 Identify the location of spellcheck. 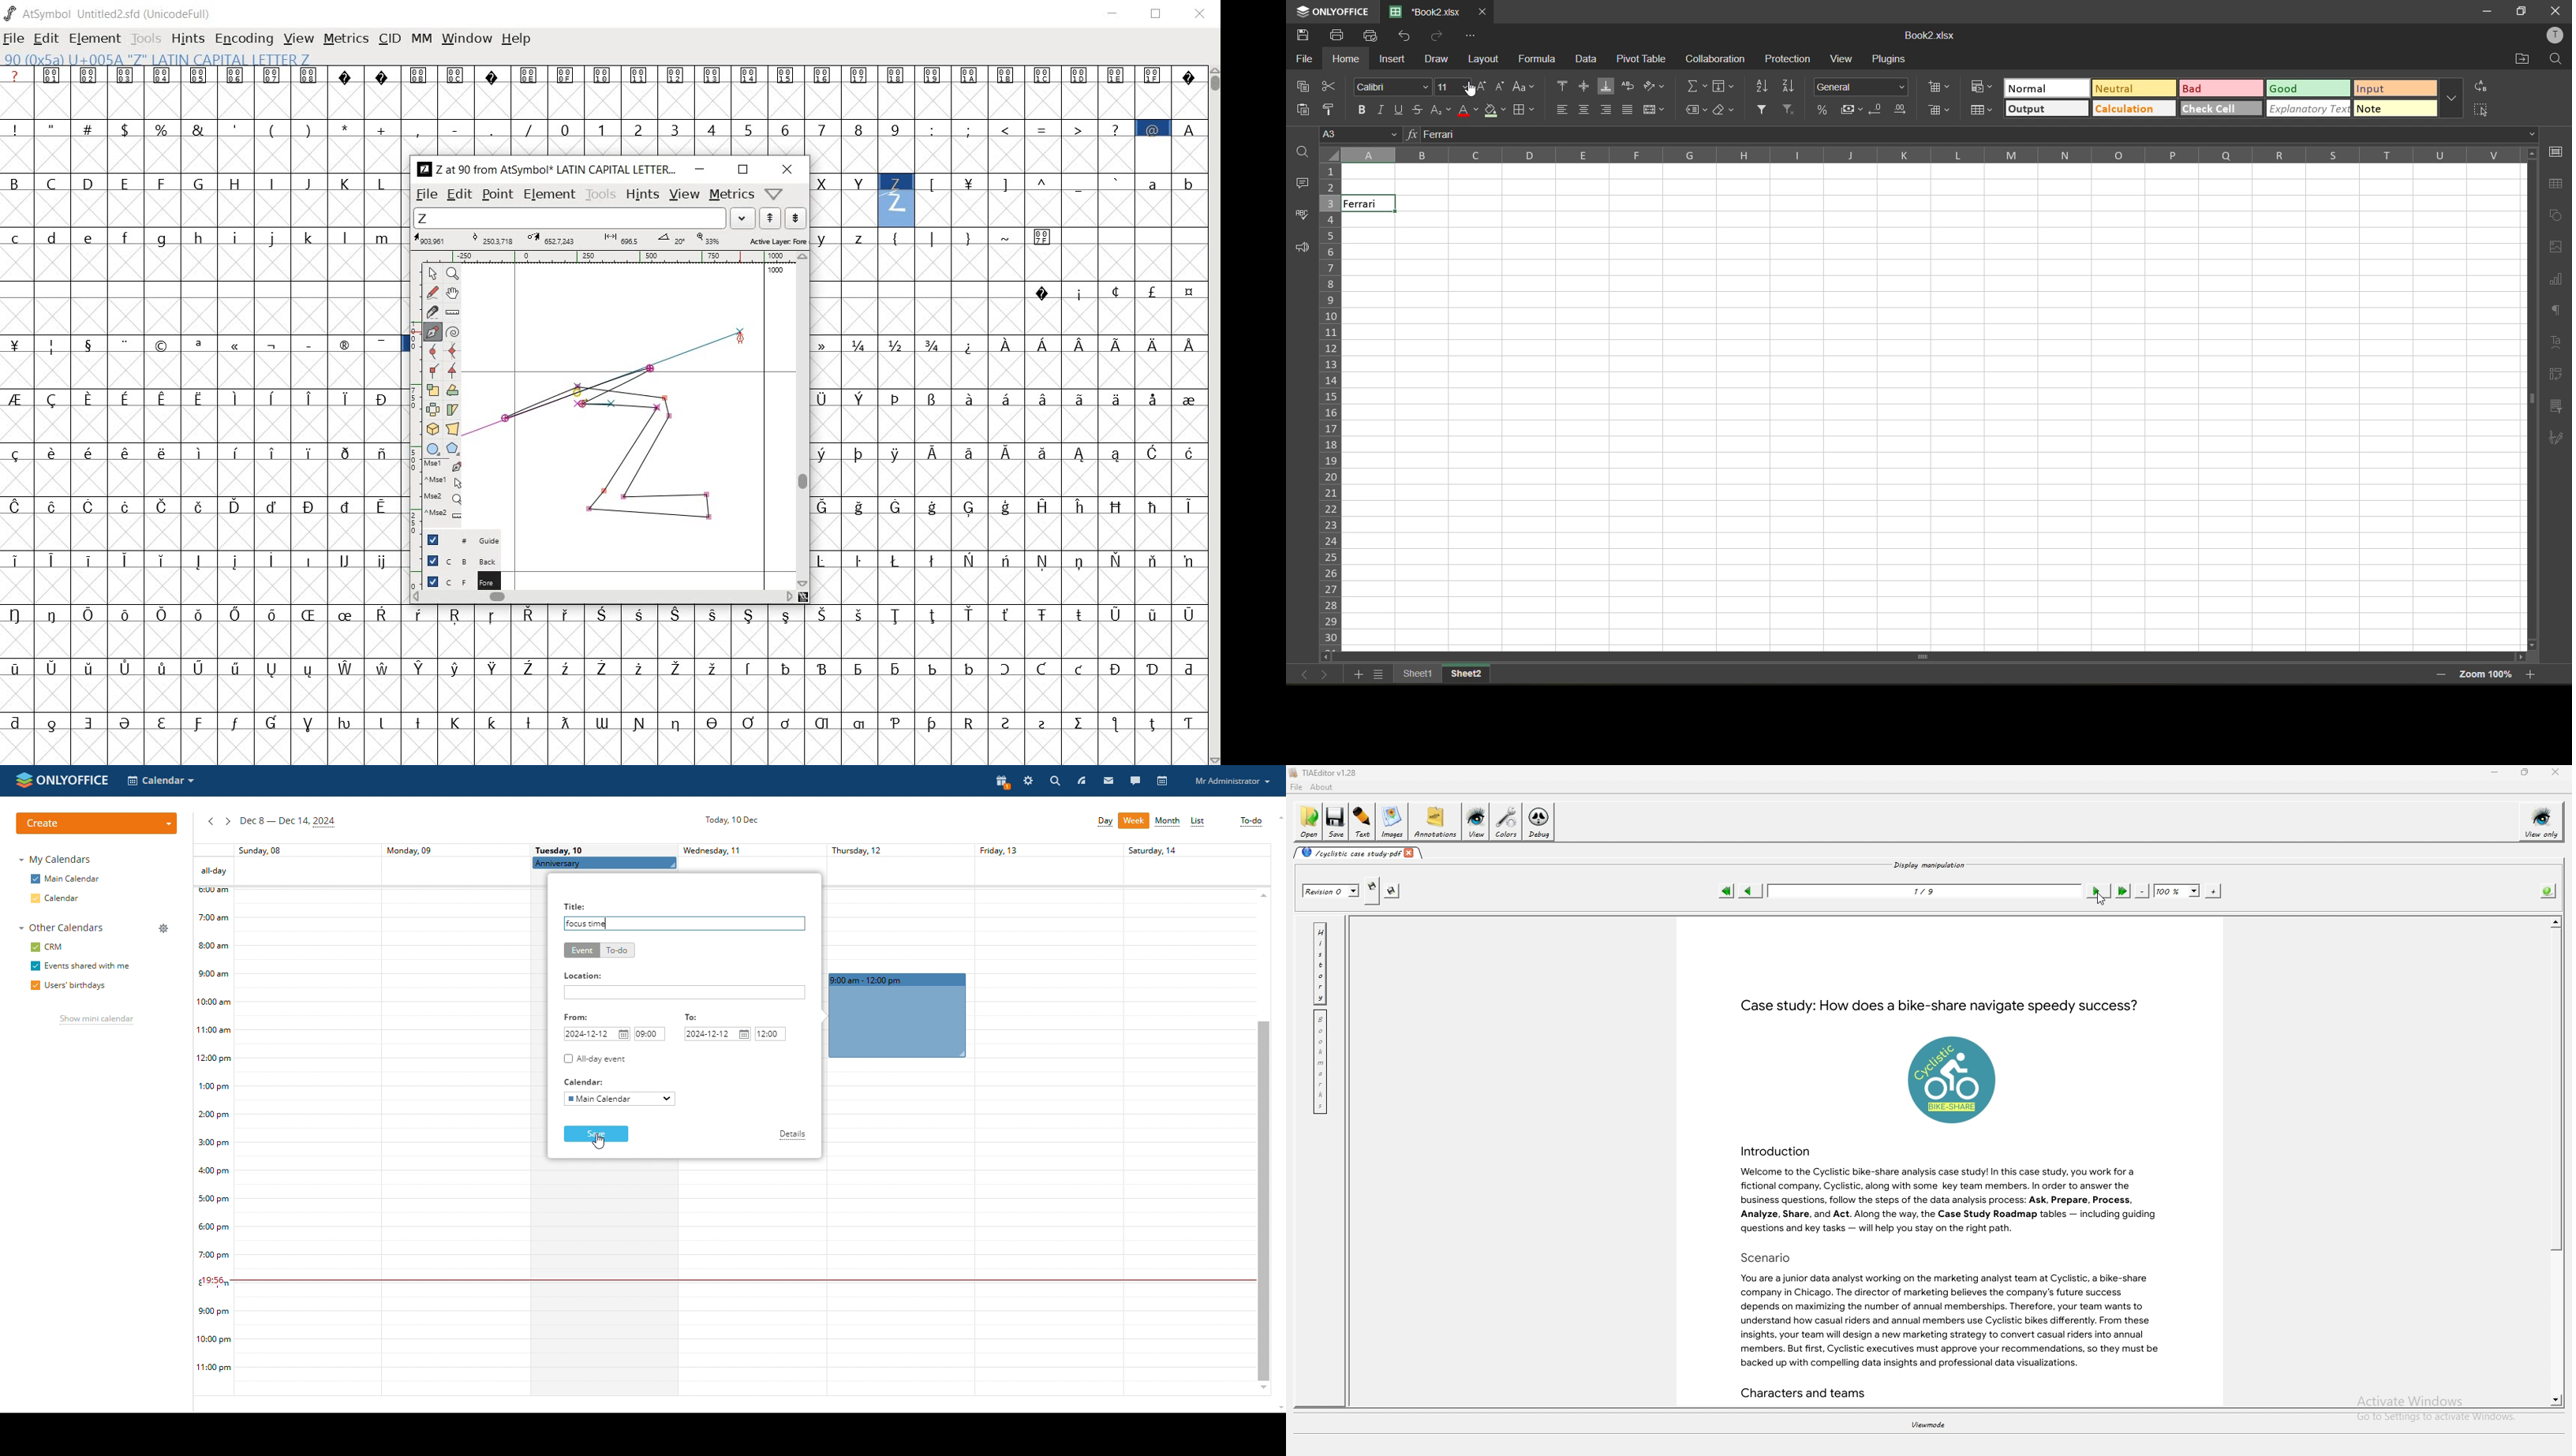
(1301, 217).